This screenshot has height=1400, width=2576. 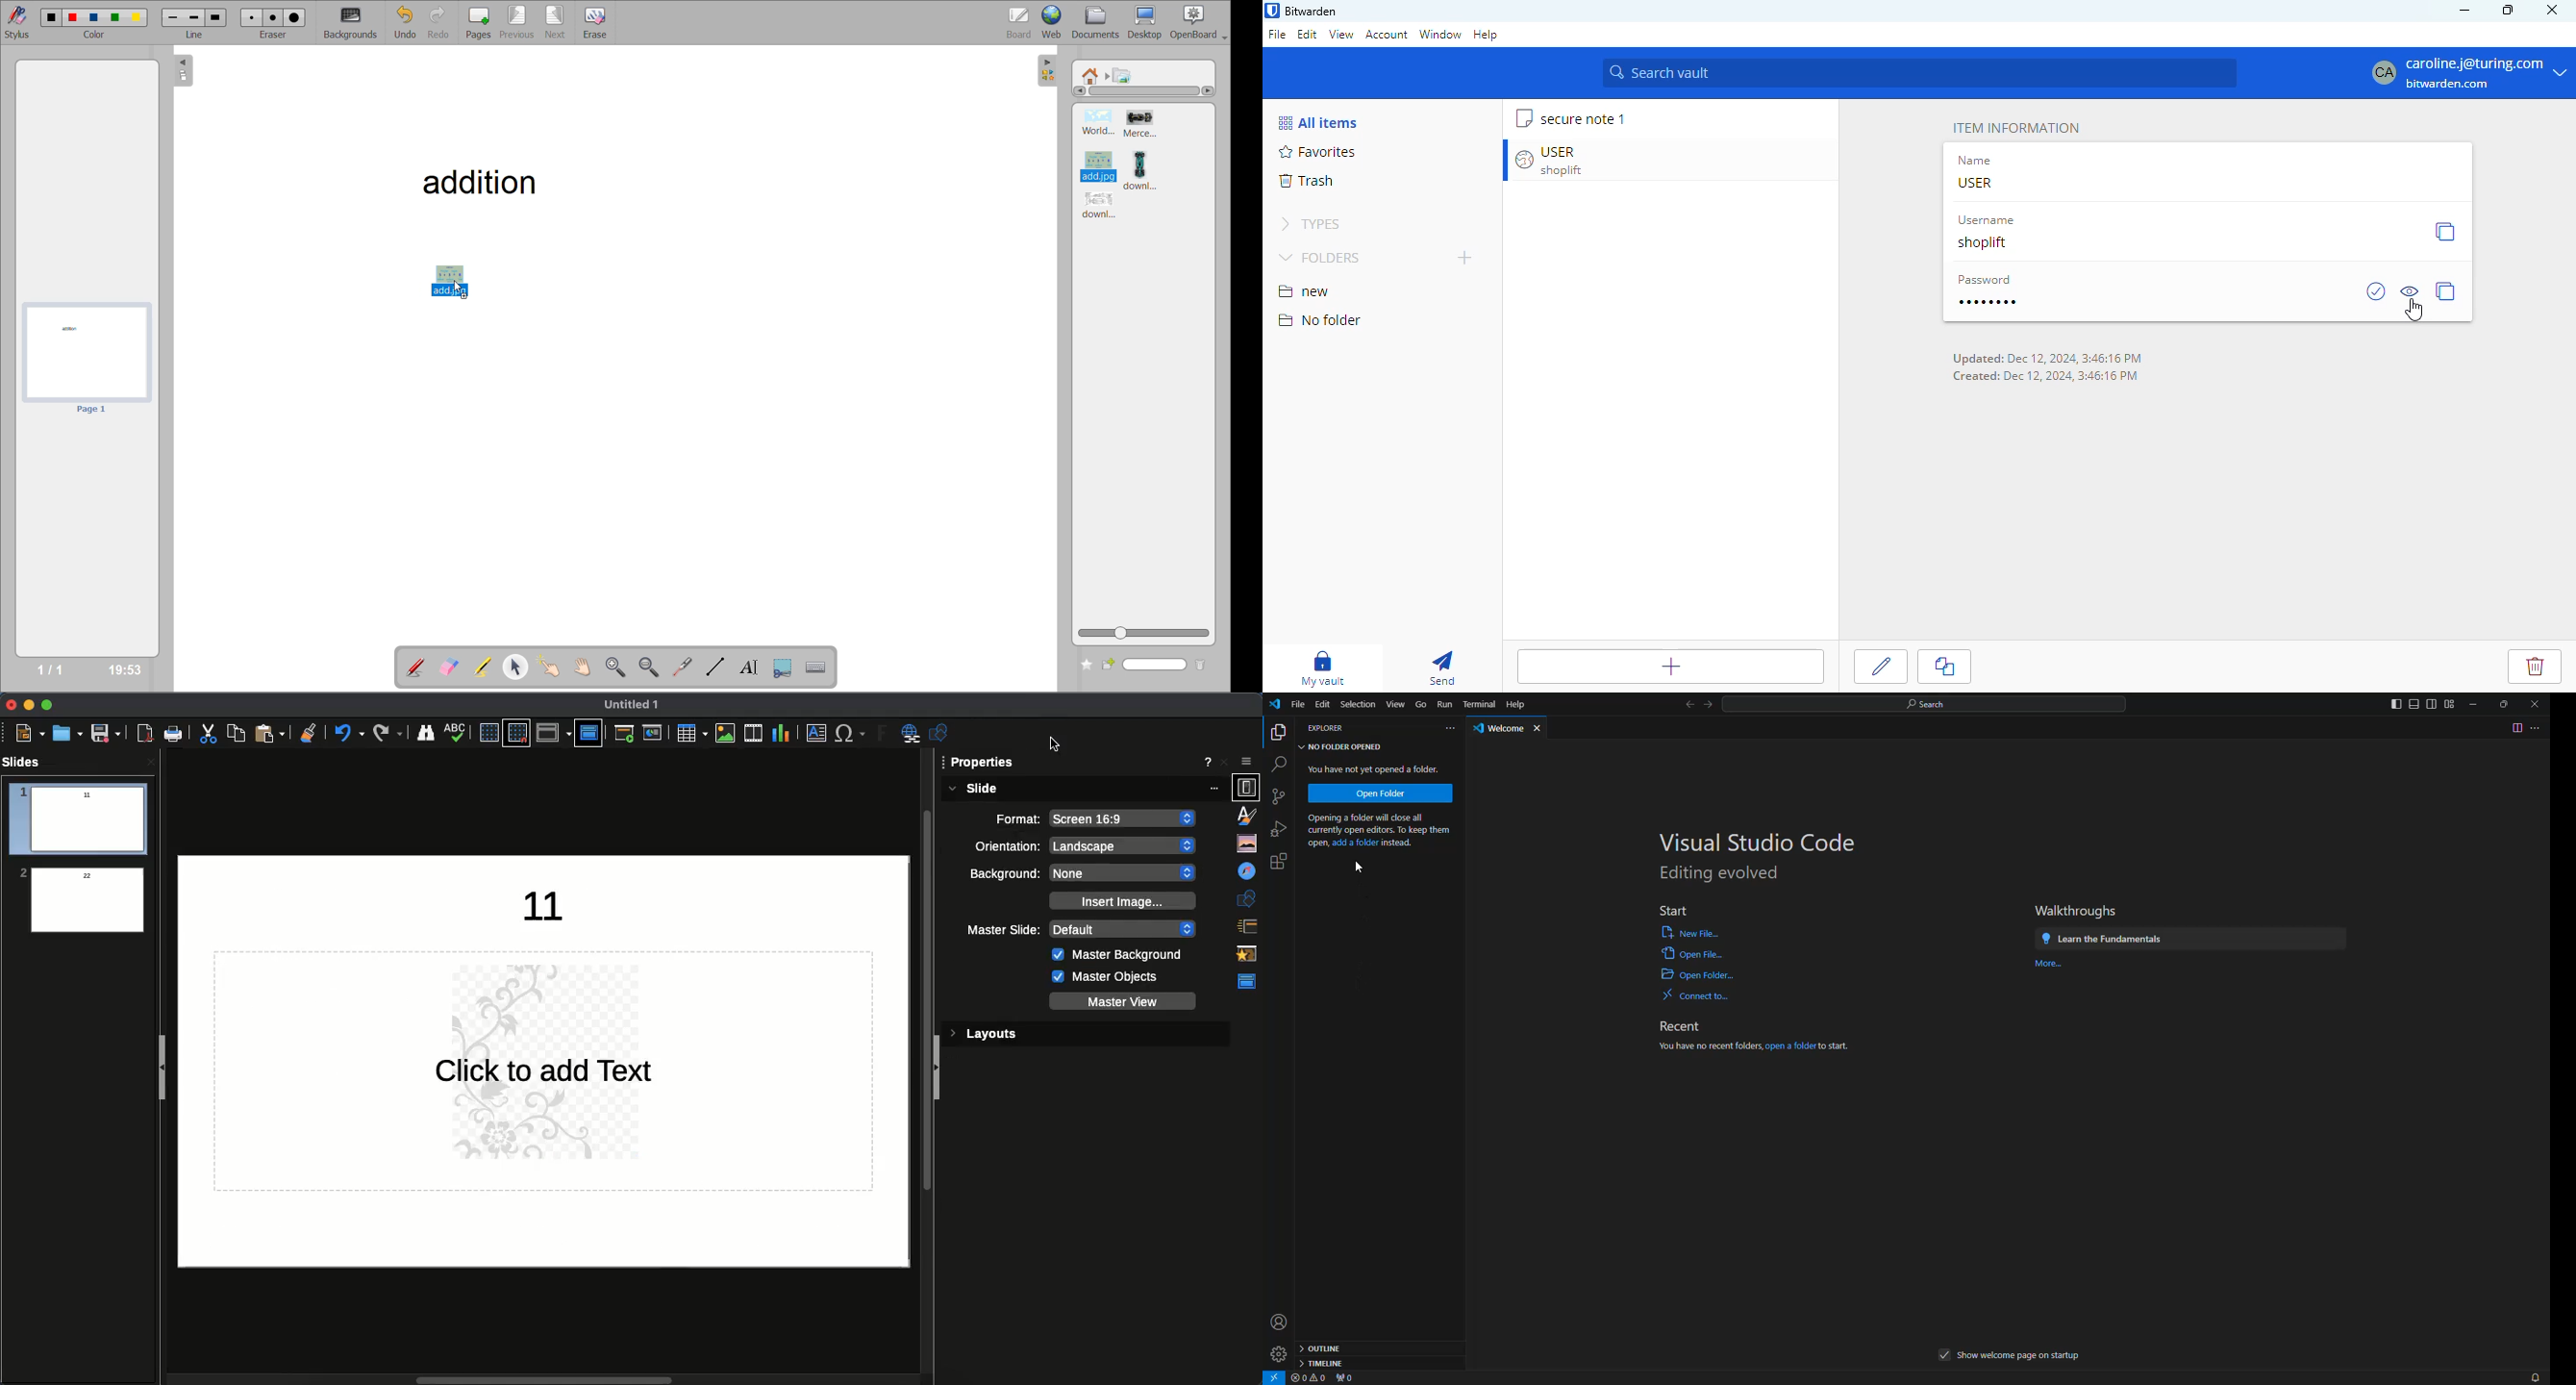 What do you see at coordinates (211, 734) in the screenshot?
I see `Cut` at bounding box center [211, 734].